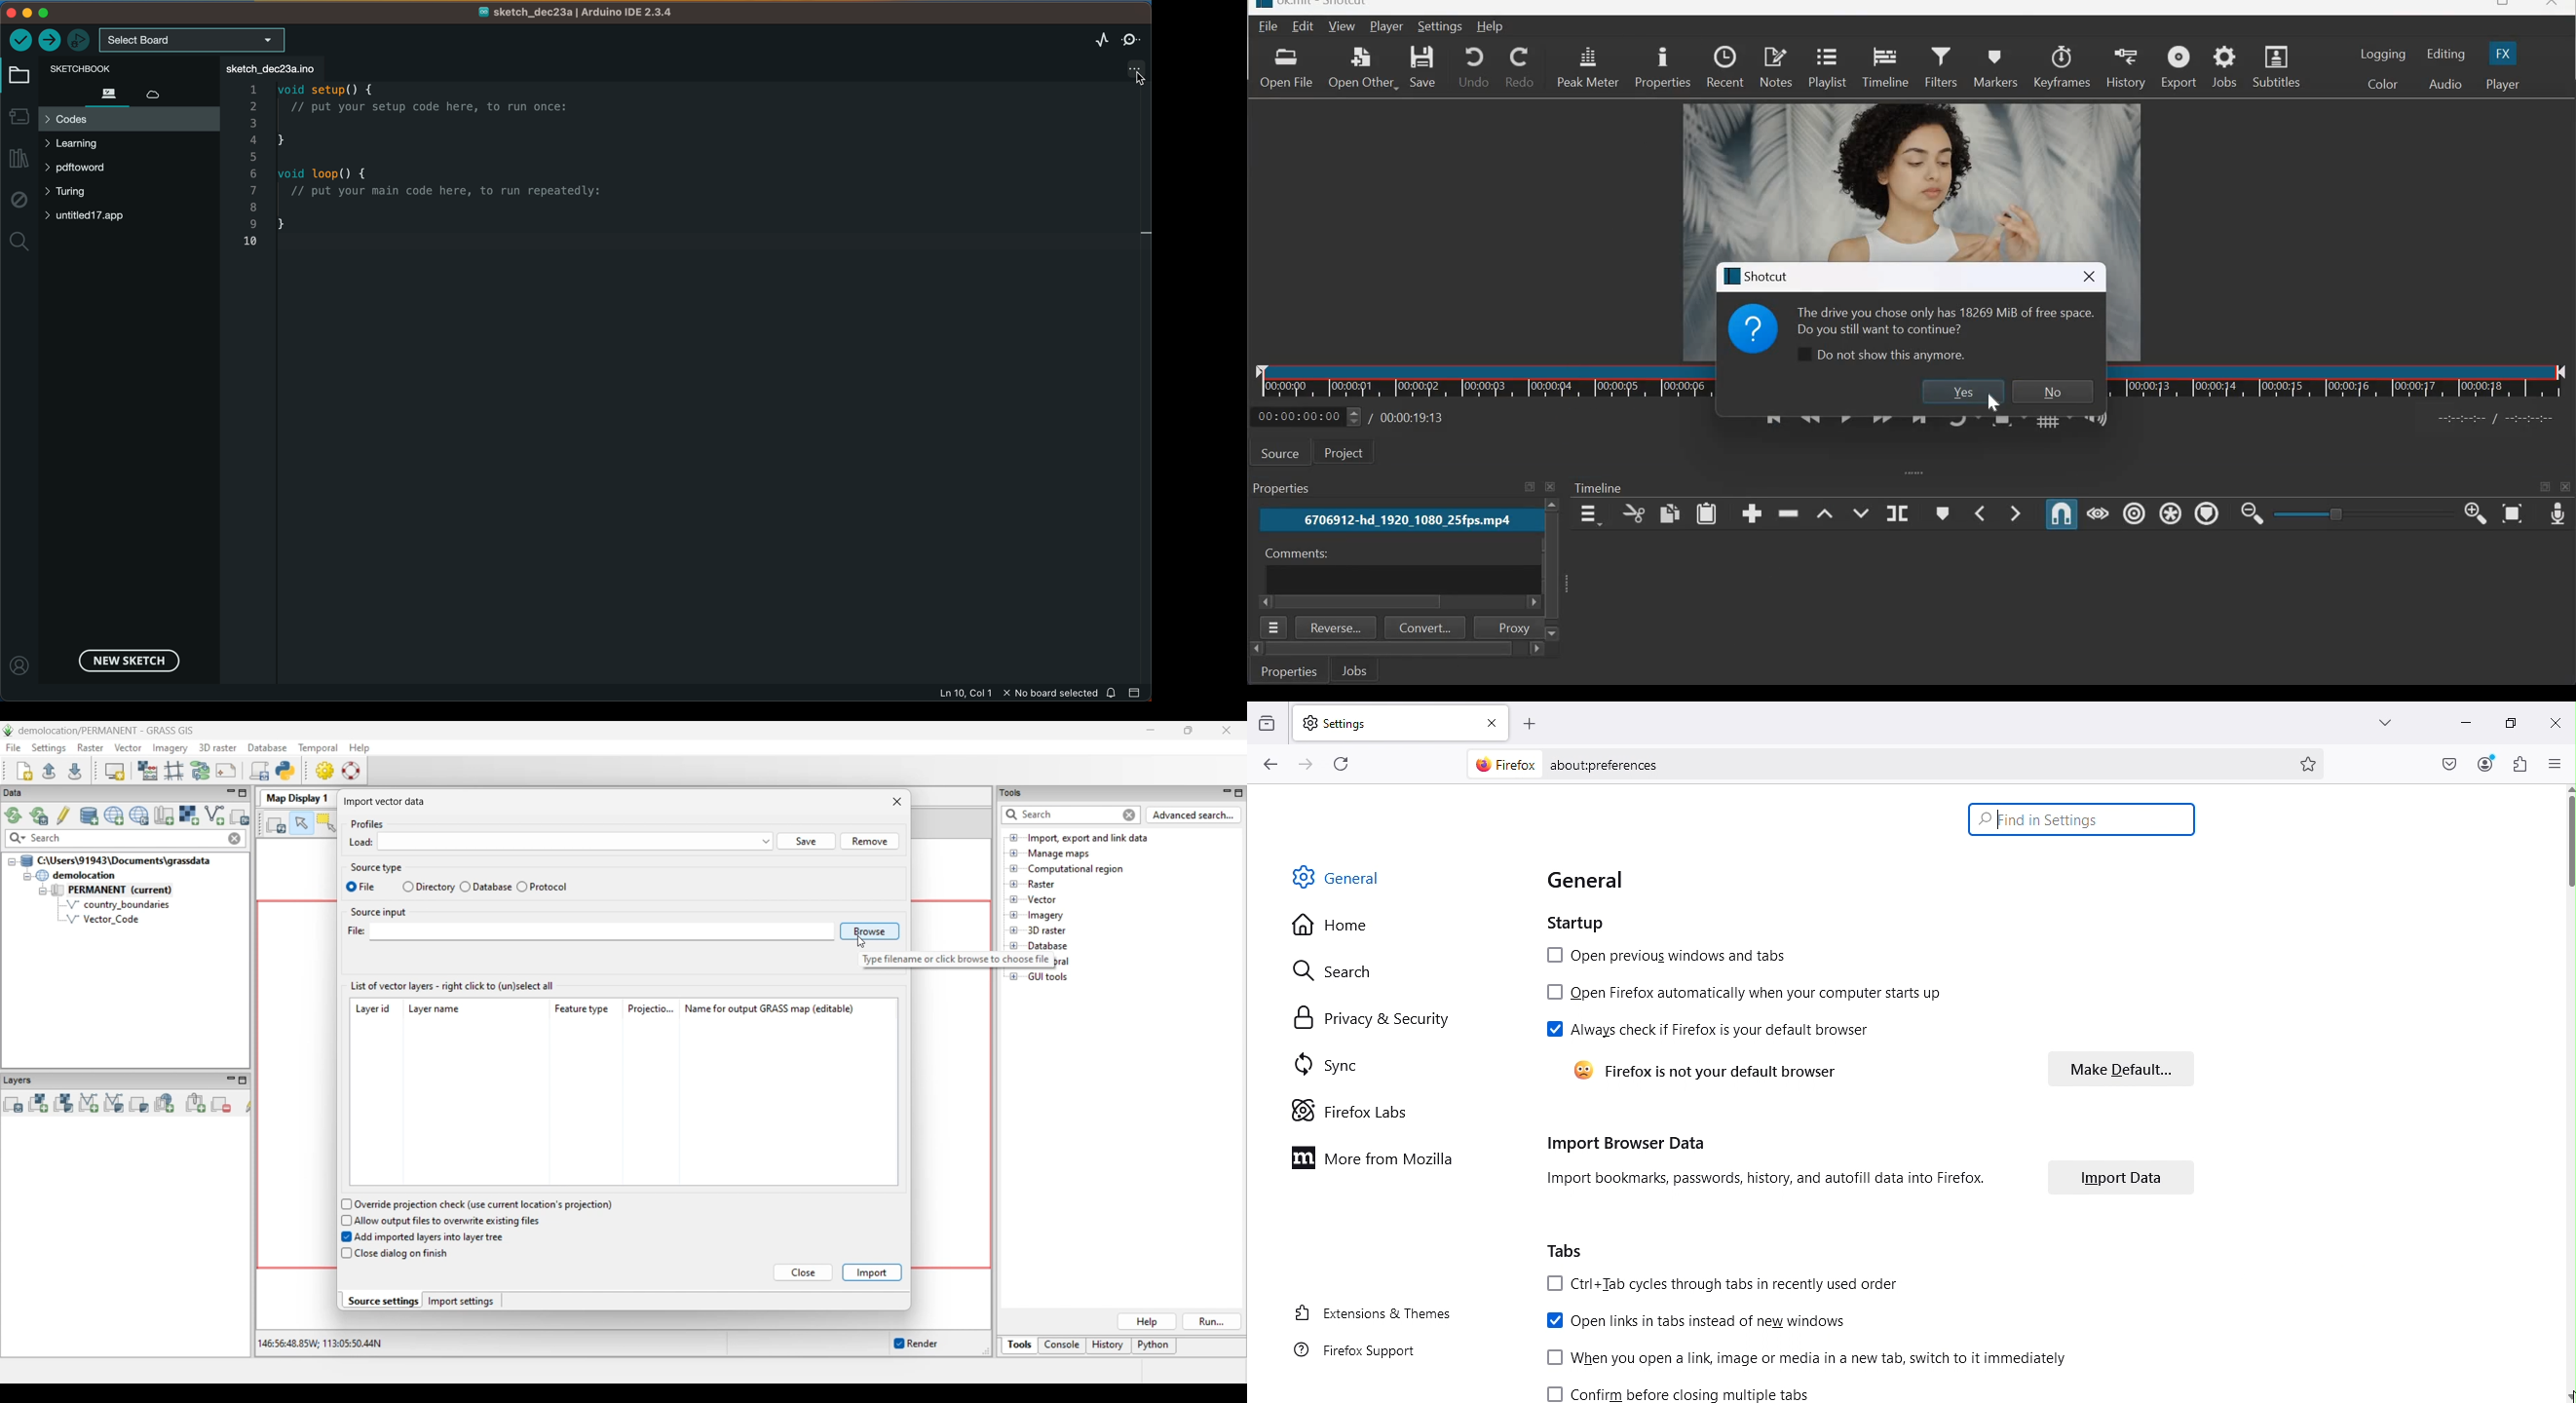 The height and width of the screenshot is (1428, 2576). I want to click on title, so click(1327, 5).